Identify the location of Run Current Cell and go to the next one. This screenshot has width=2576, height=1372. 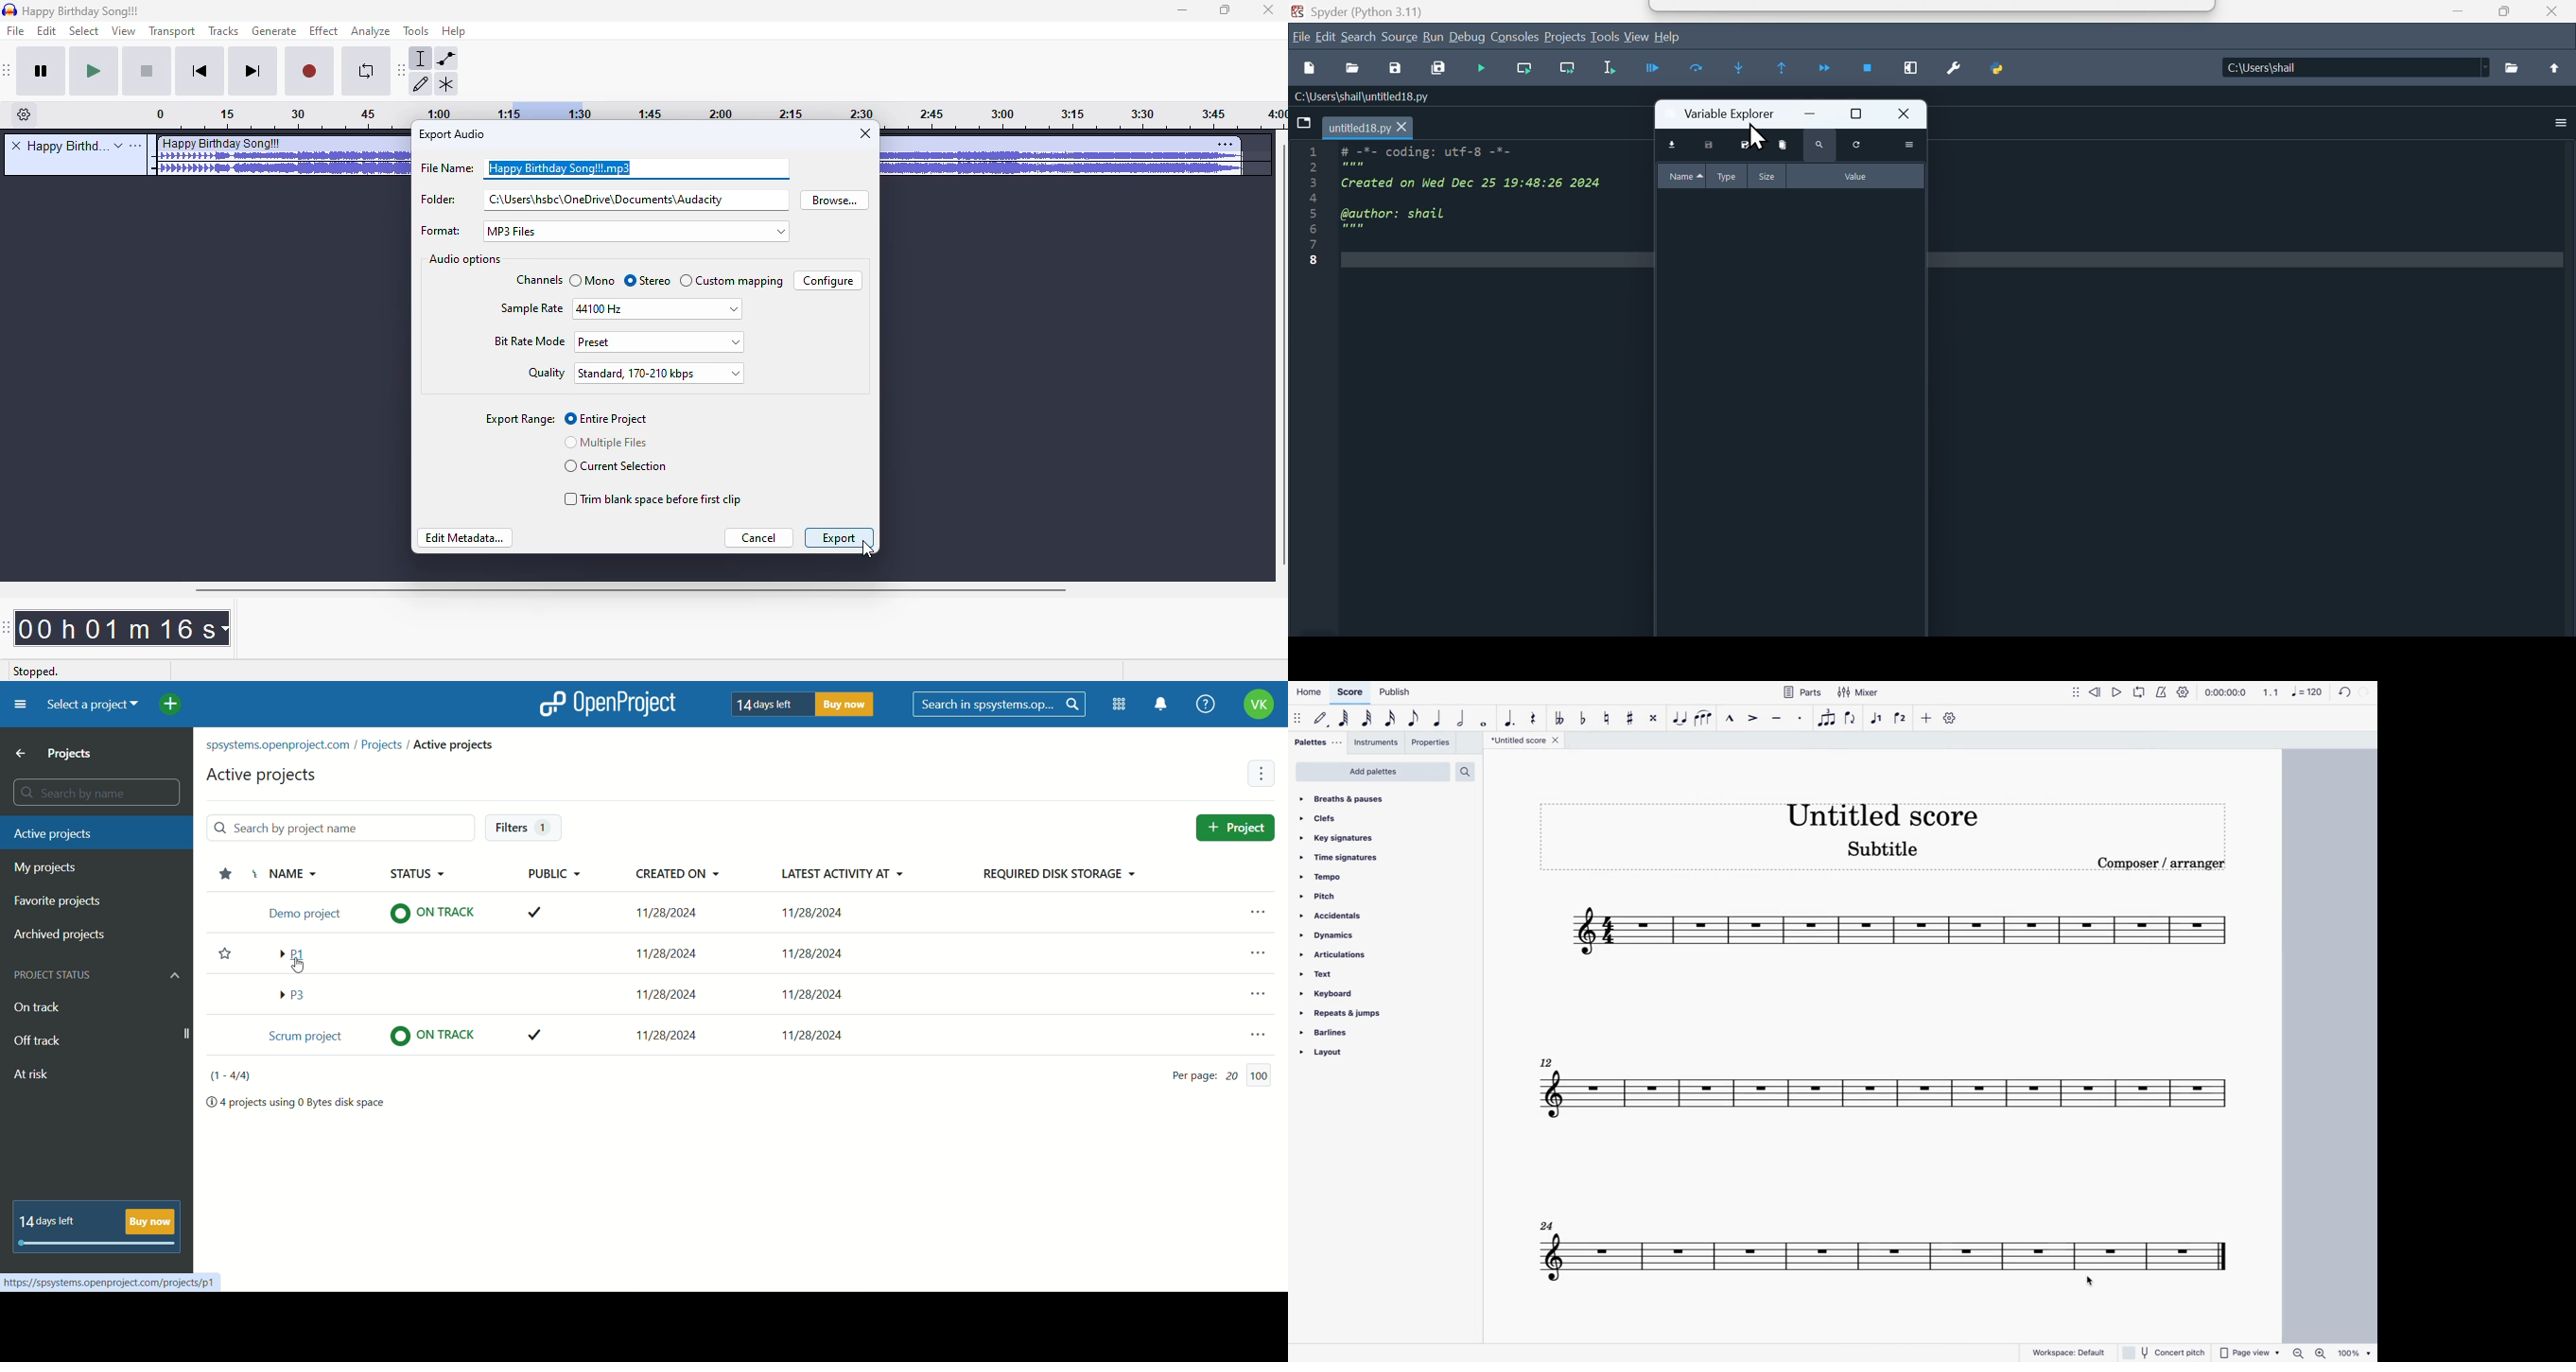
(1570, 72).